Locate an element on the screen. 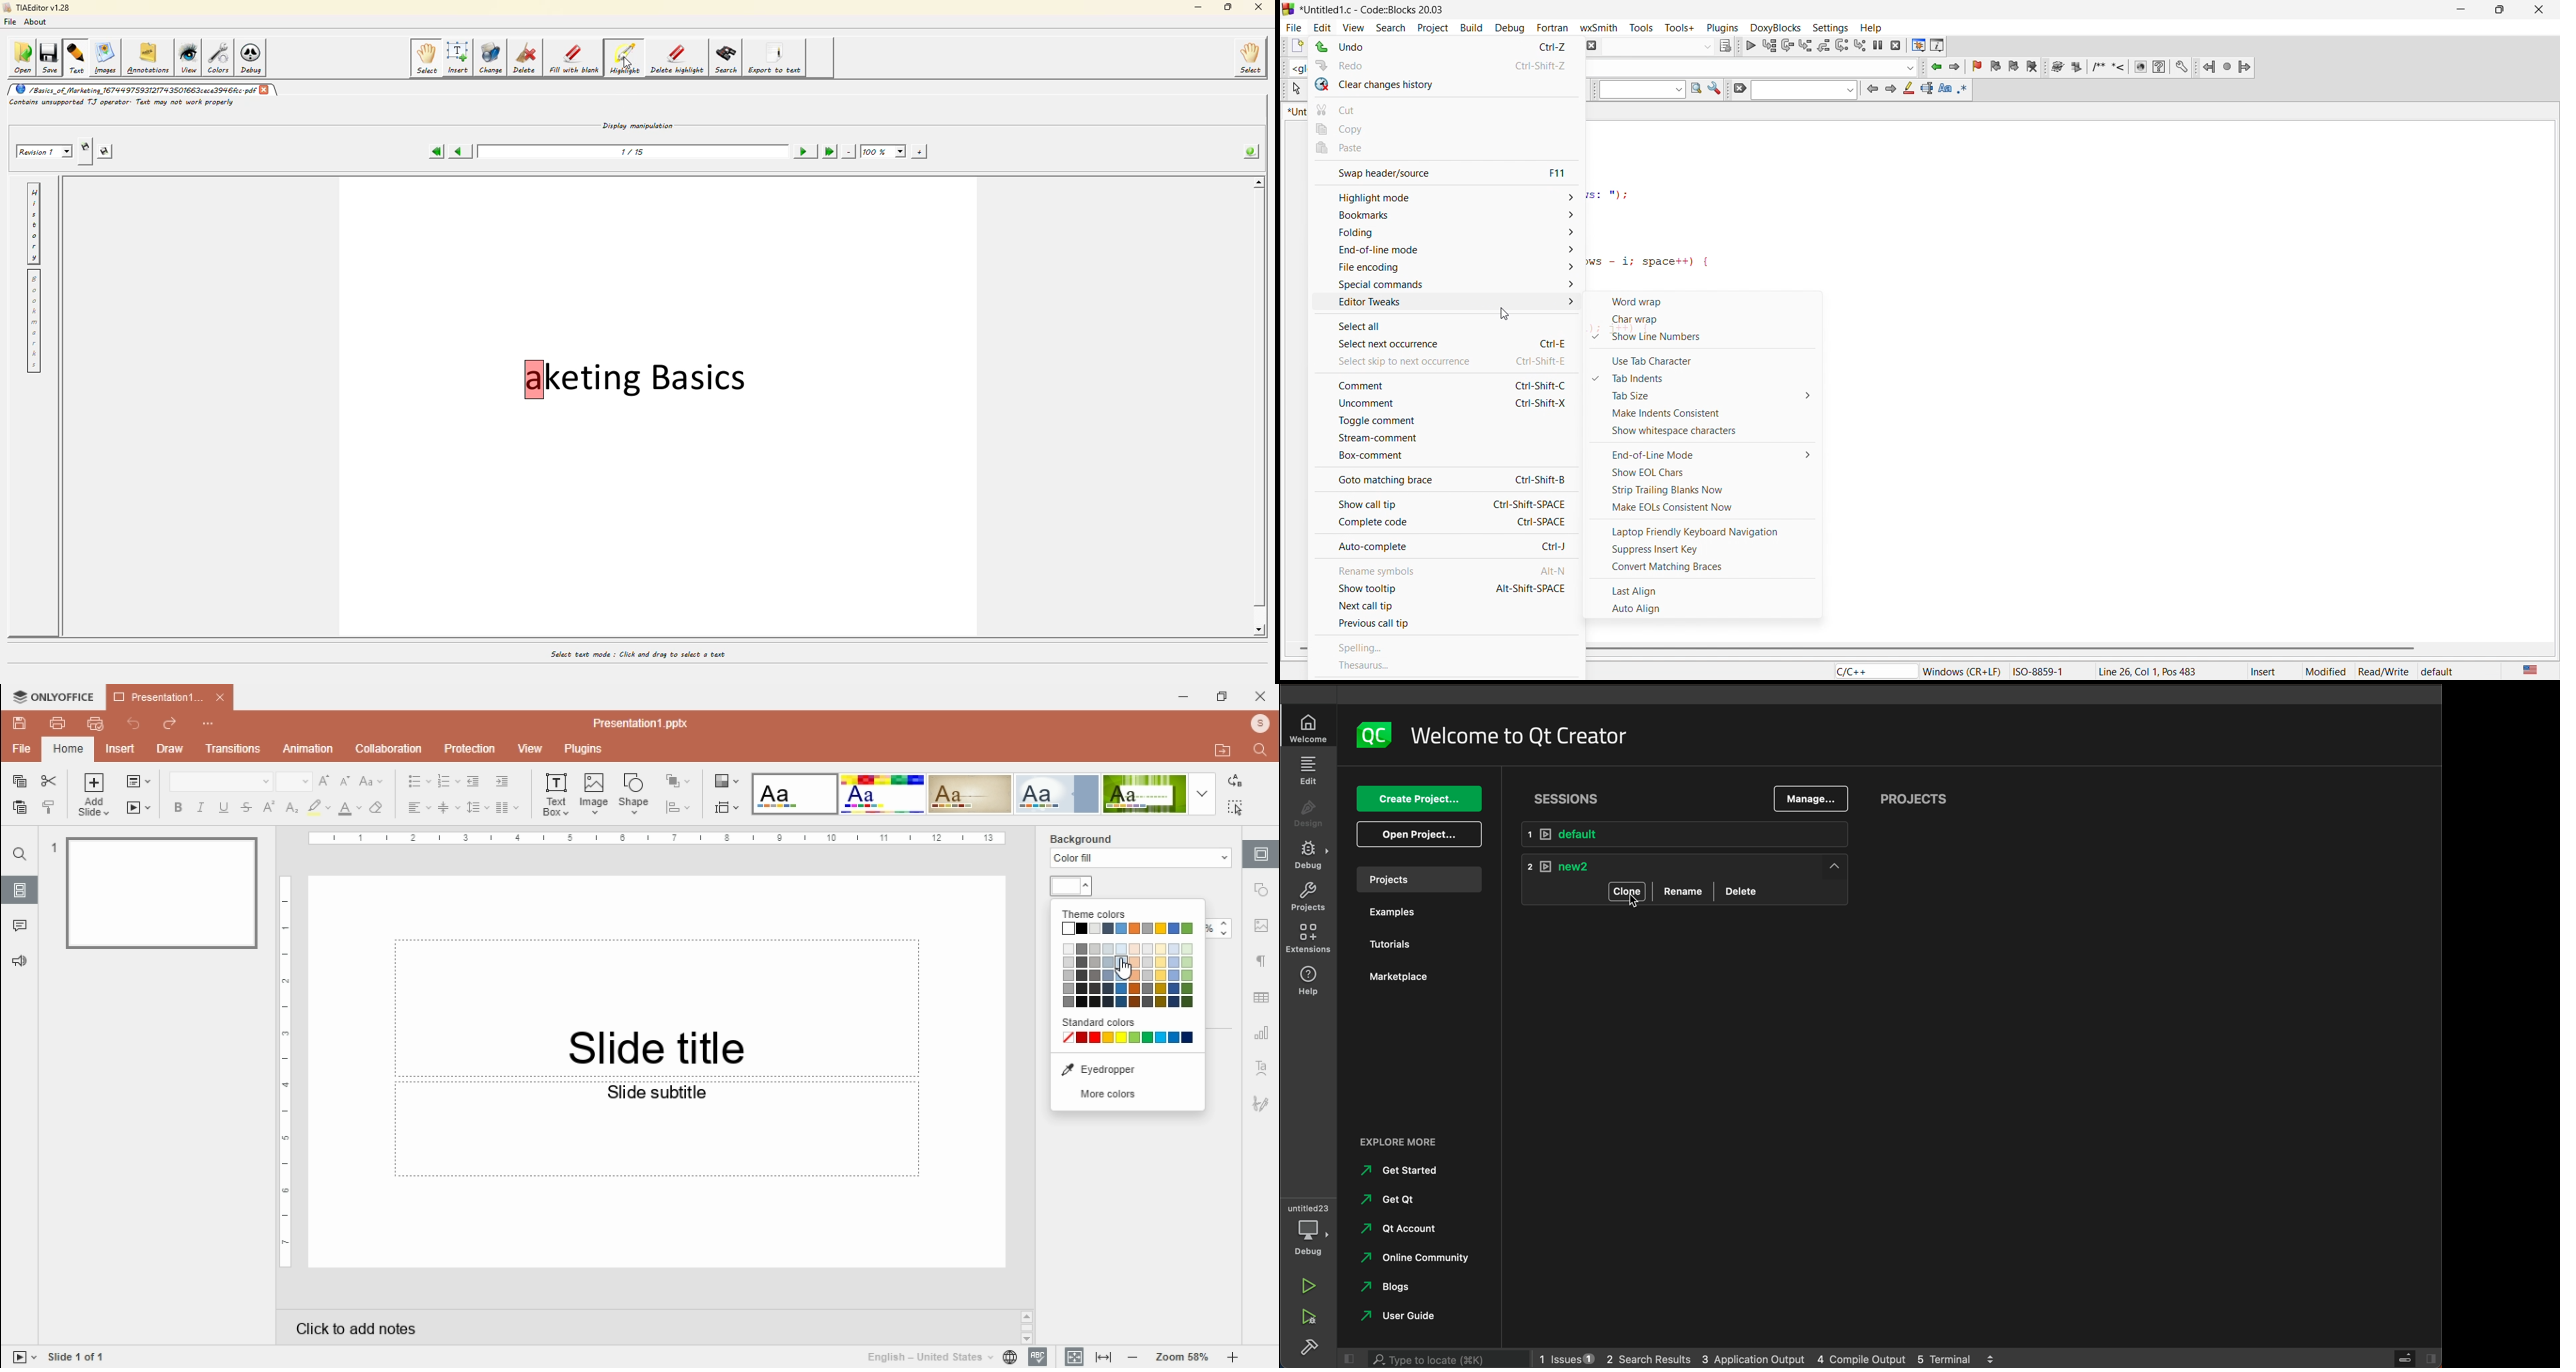 The height and width of the screenshot is (1372, 2576). cursor  is located at coordinates (1507, 312).